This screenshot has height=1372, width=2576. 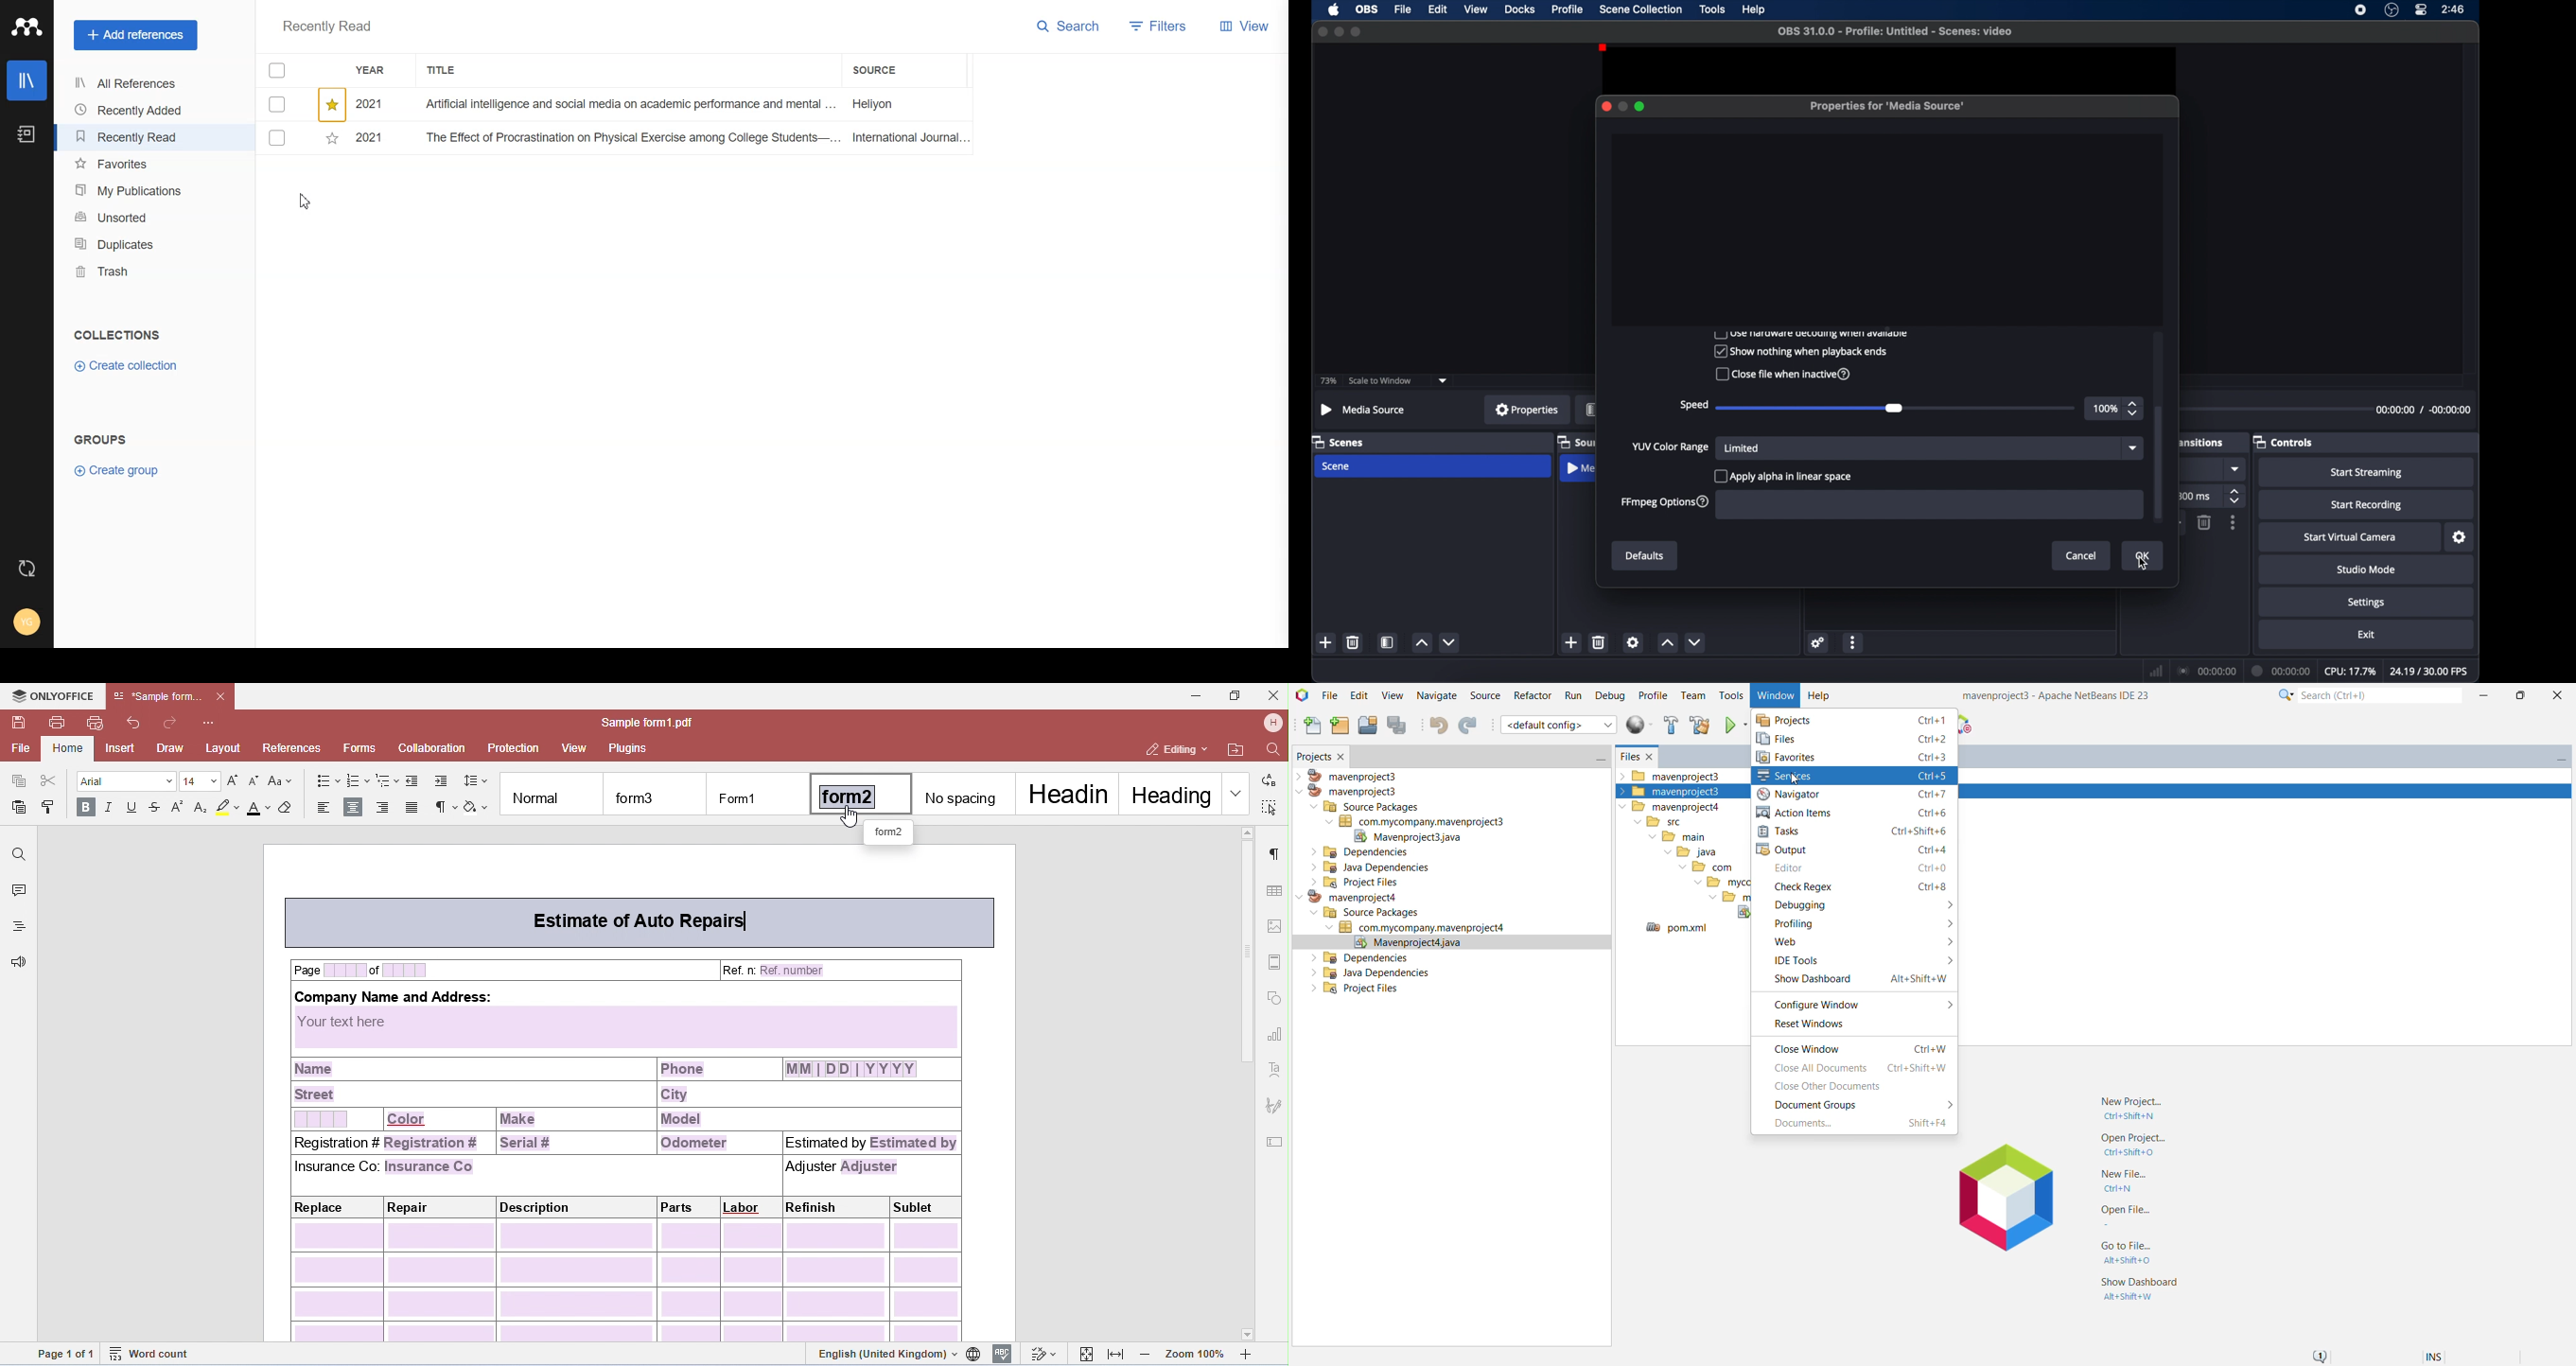 What do you see at coordinates (1665, 501) in the screenshot?
I see `ffmpeg options` at bounding box center [1665, 501].